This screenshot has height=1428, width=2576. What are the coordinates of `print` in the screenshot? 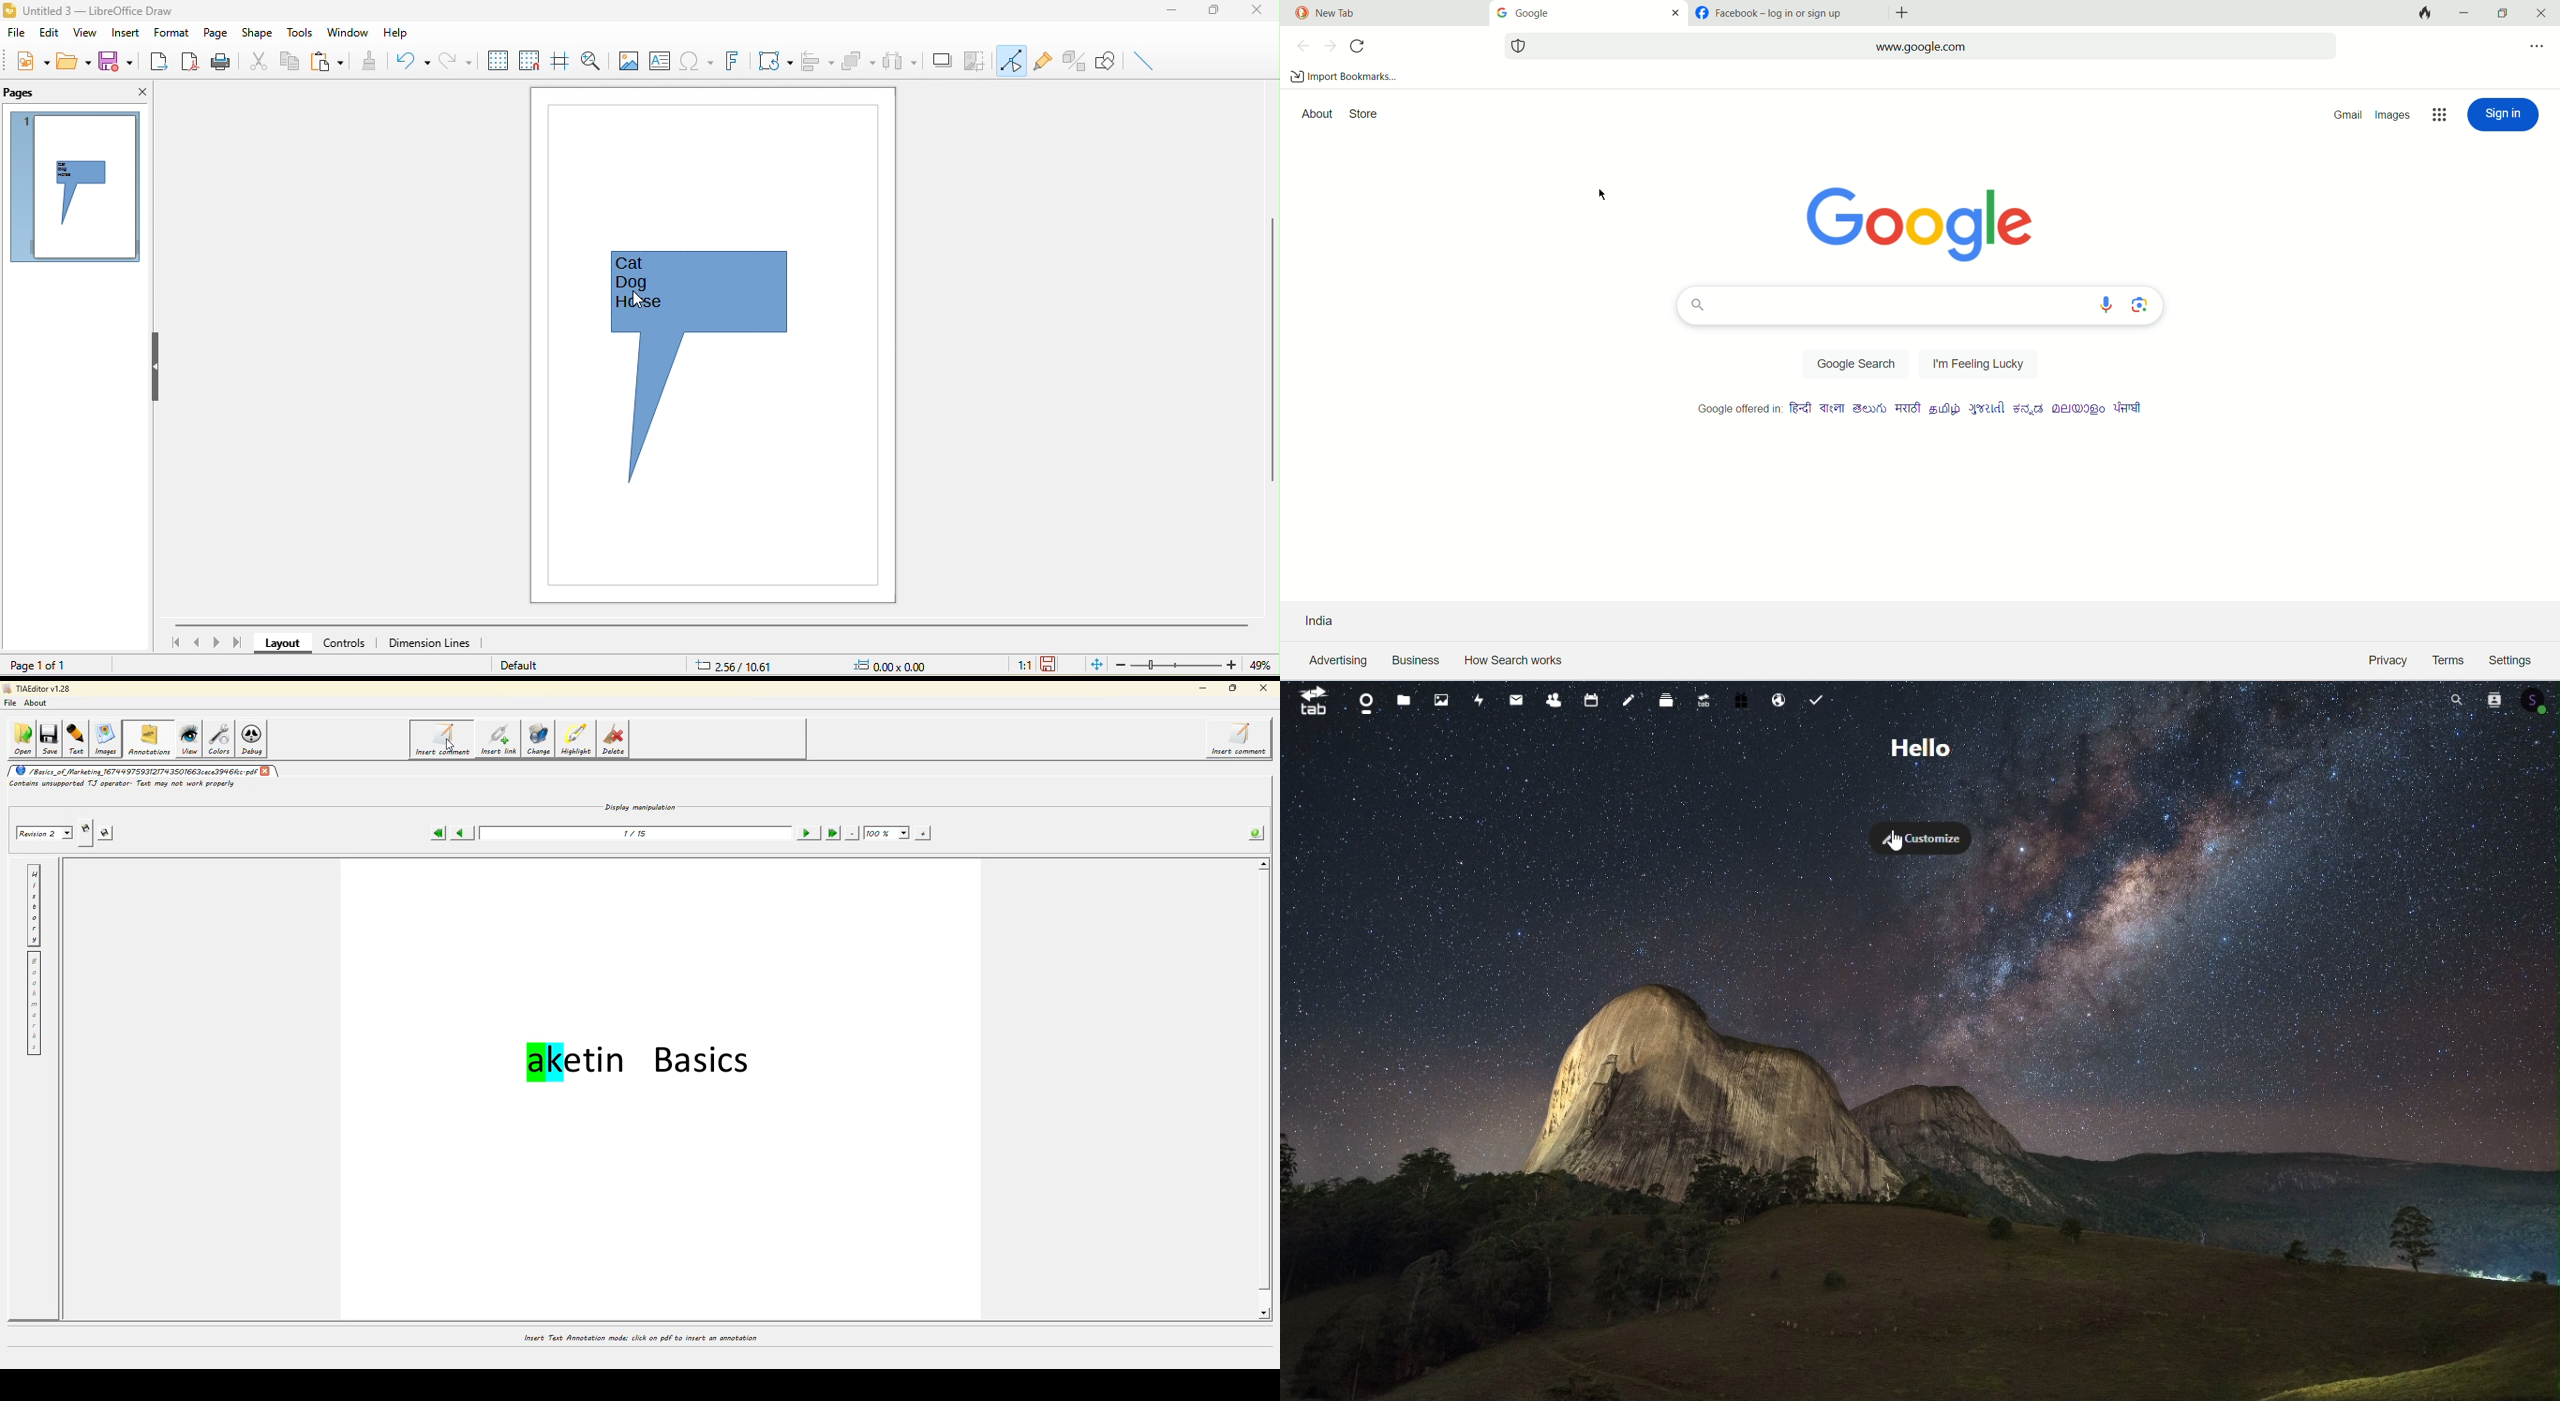 It's located at (221, 64).